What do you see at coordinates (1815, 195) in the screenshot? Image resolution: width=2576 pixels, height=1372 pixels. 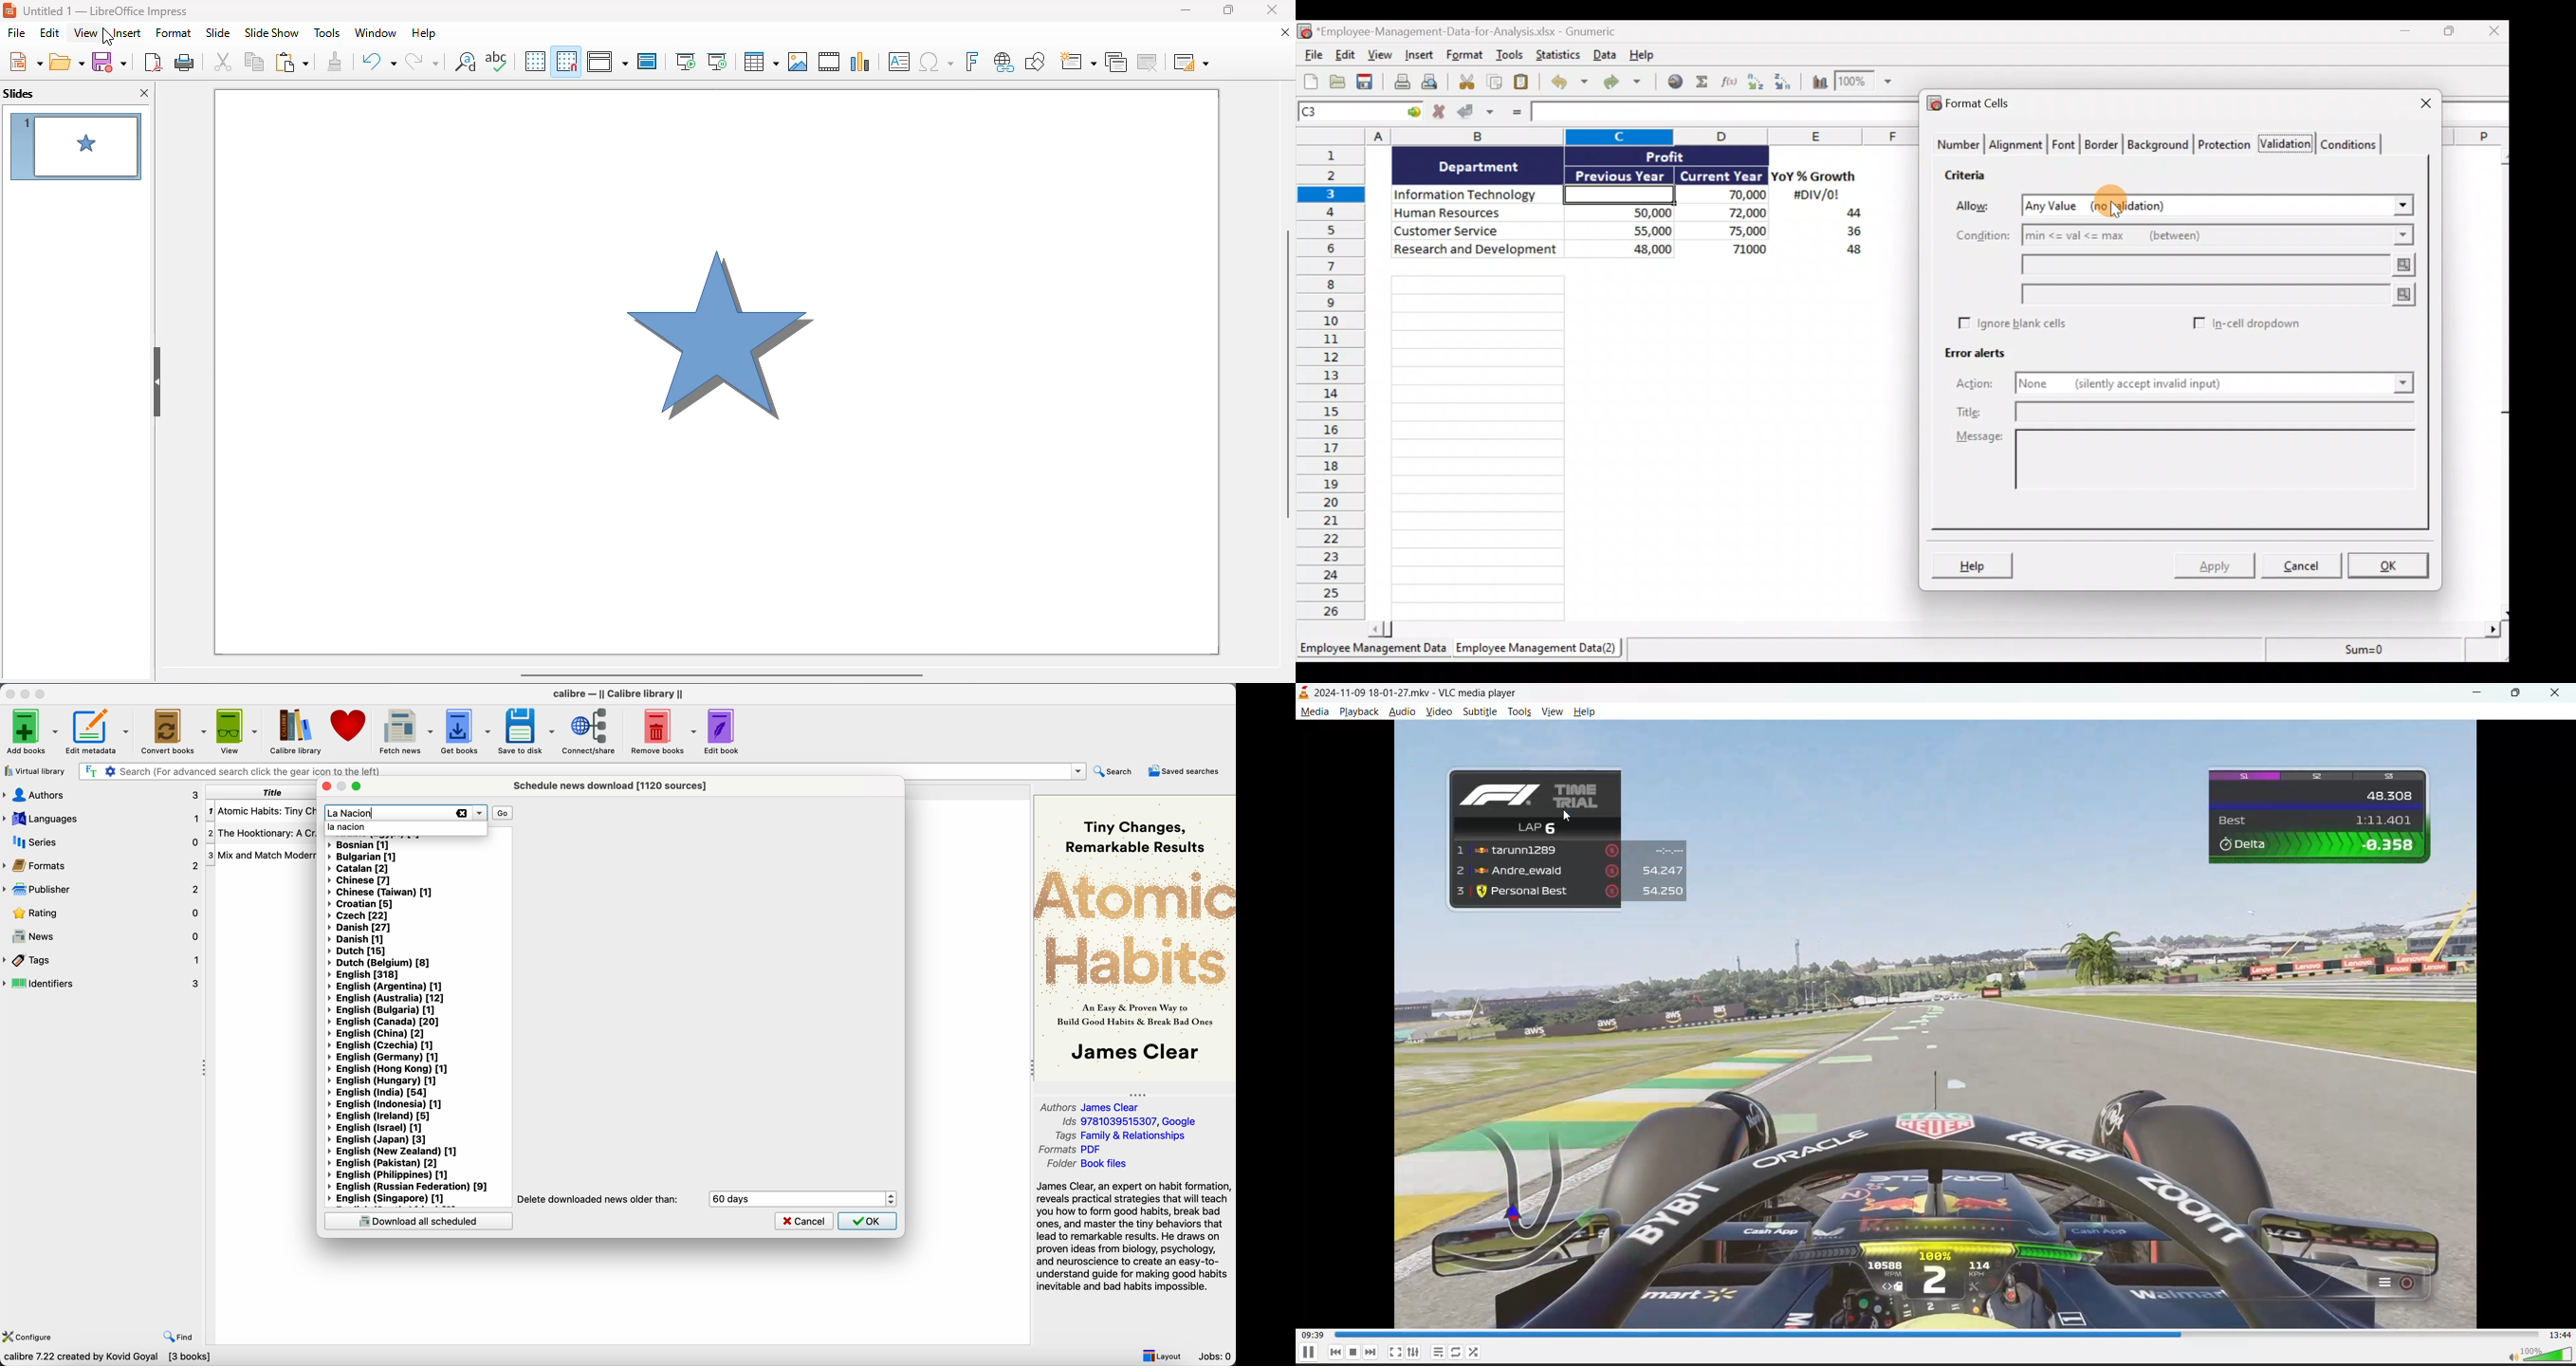 I see `#DIV/0!` at bounding box center [1815, 195].